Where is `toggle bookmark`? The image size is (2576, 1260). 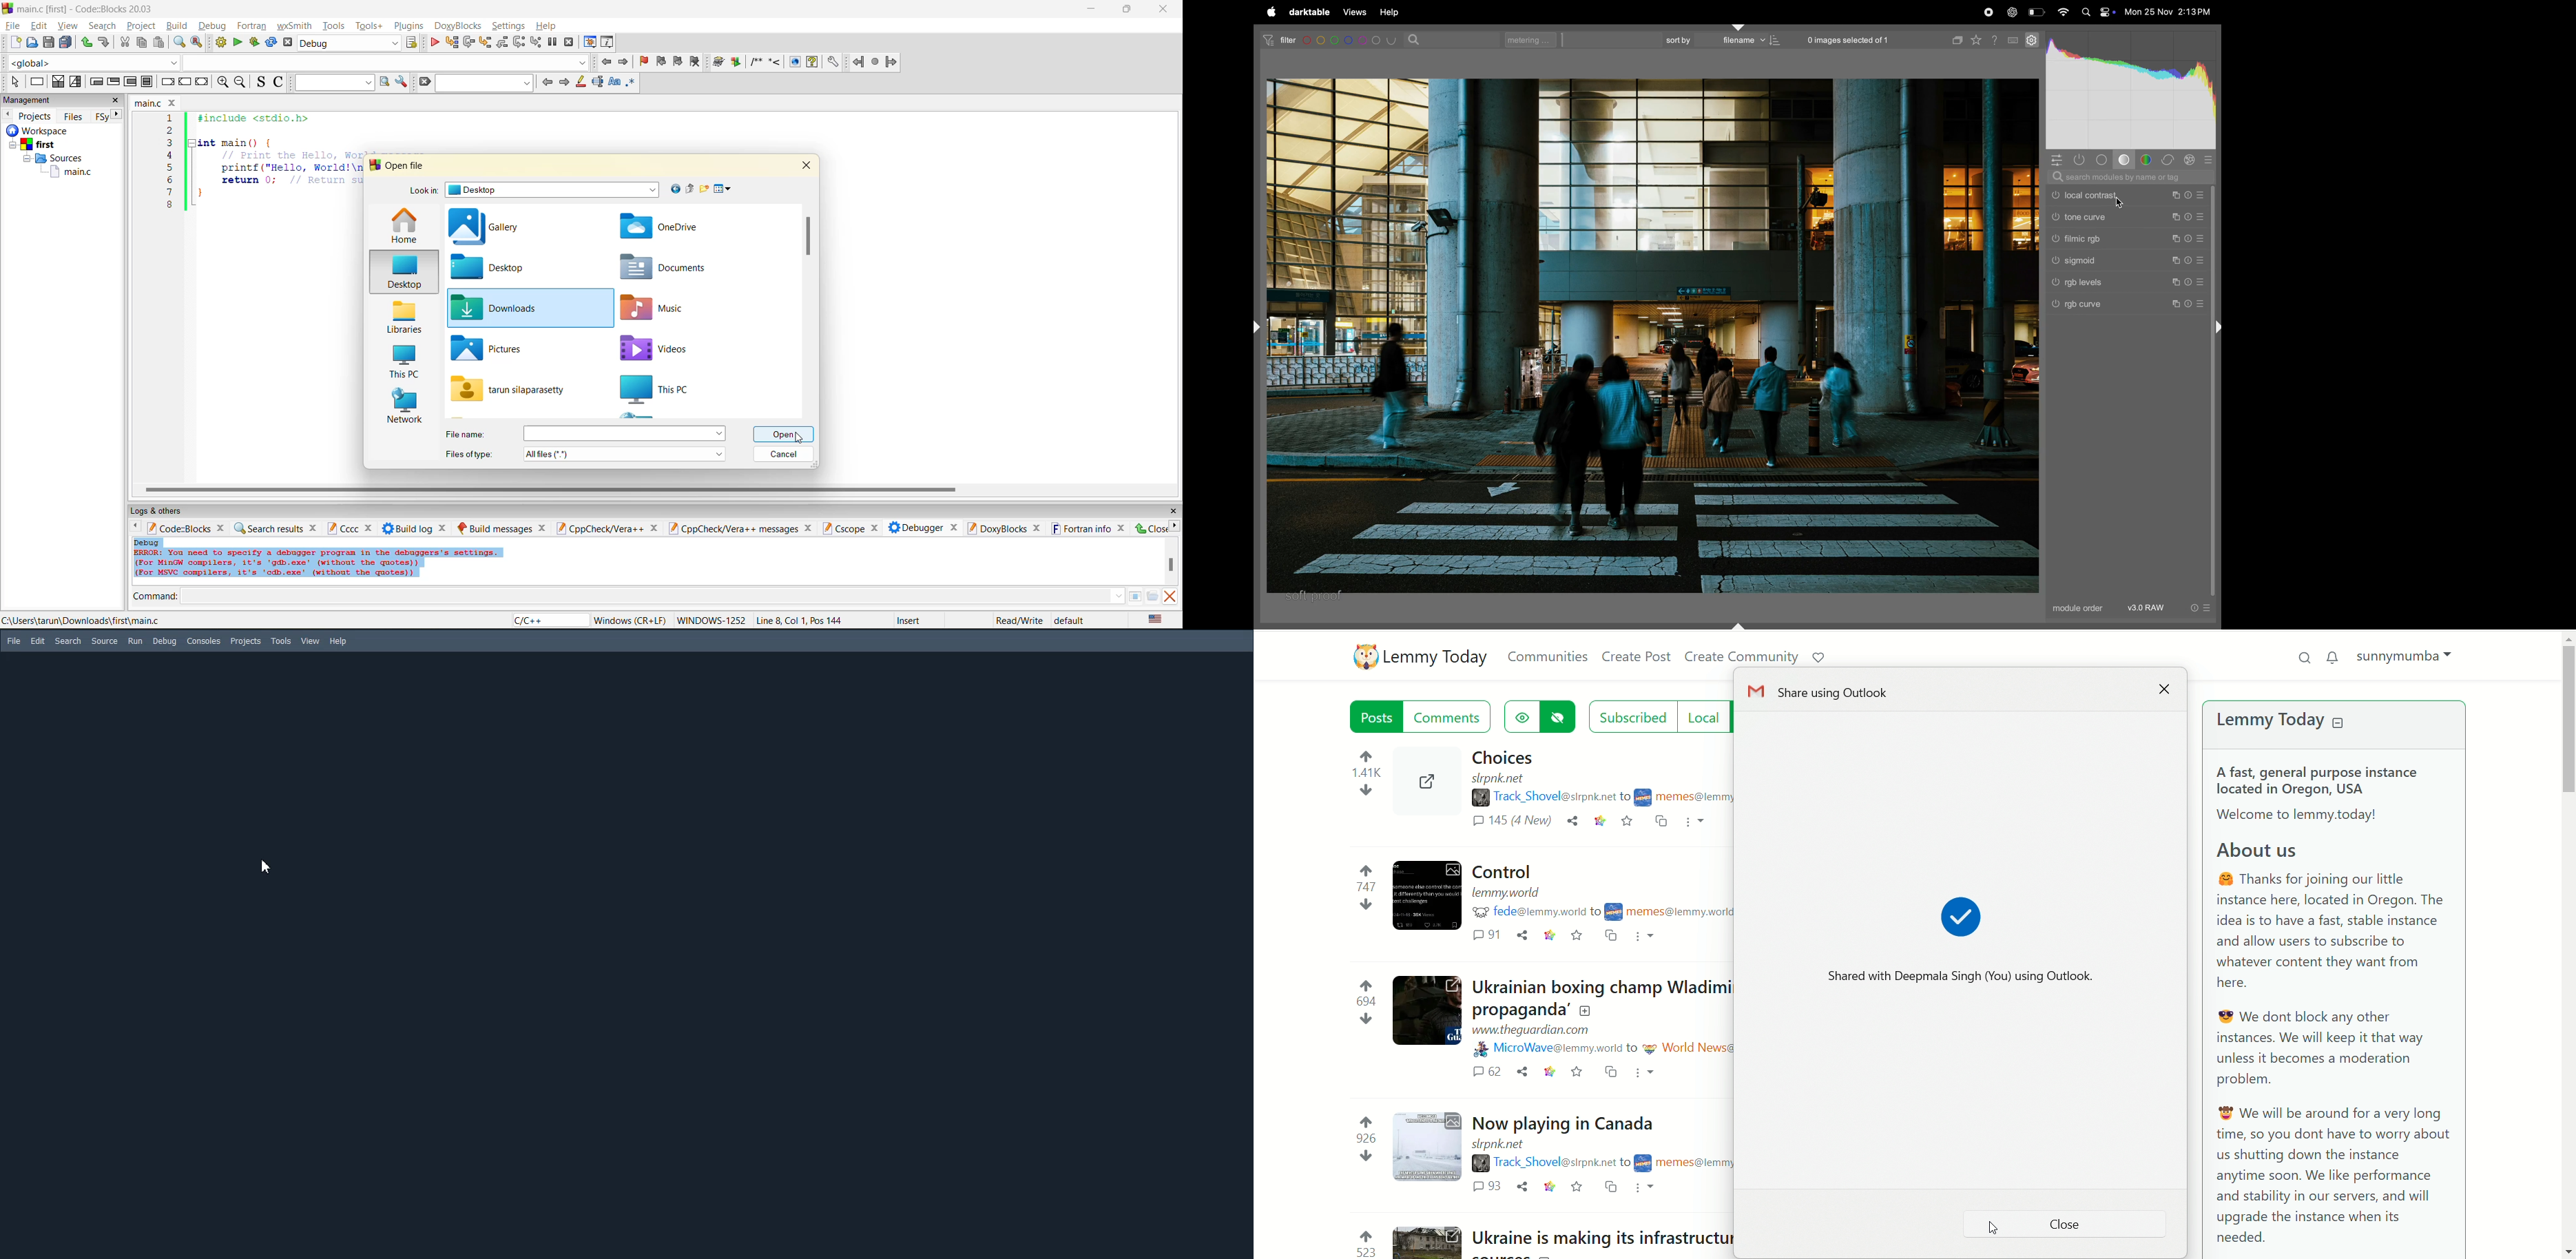
toggle bookmark is located at coordinates (645, 62).